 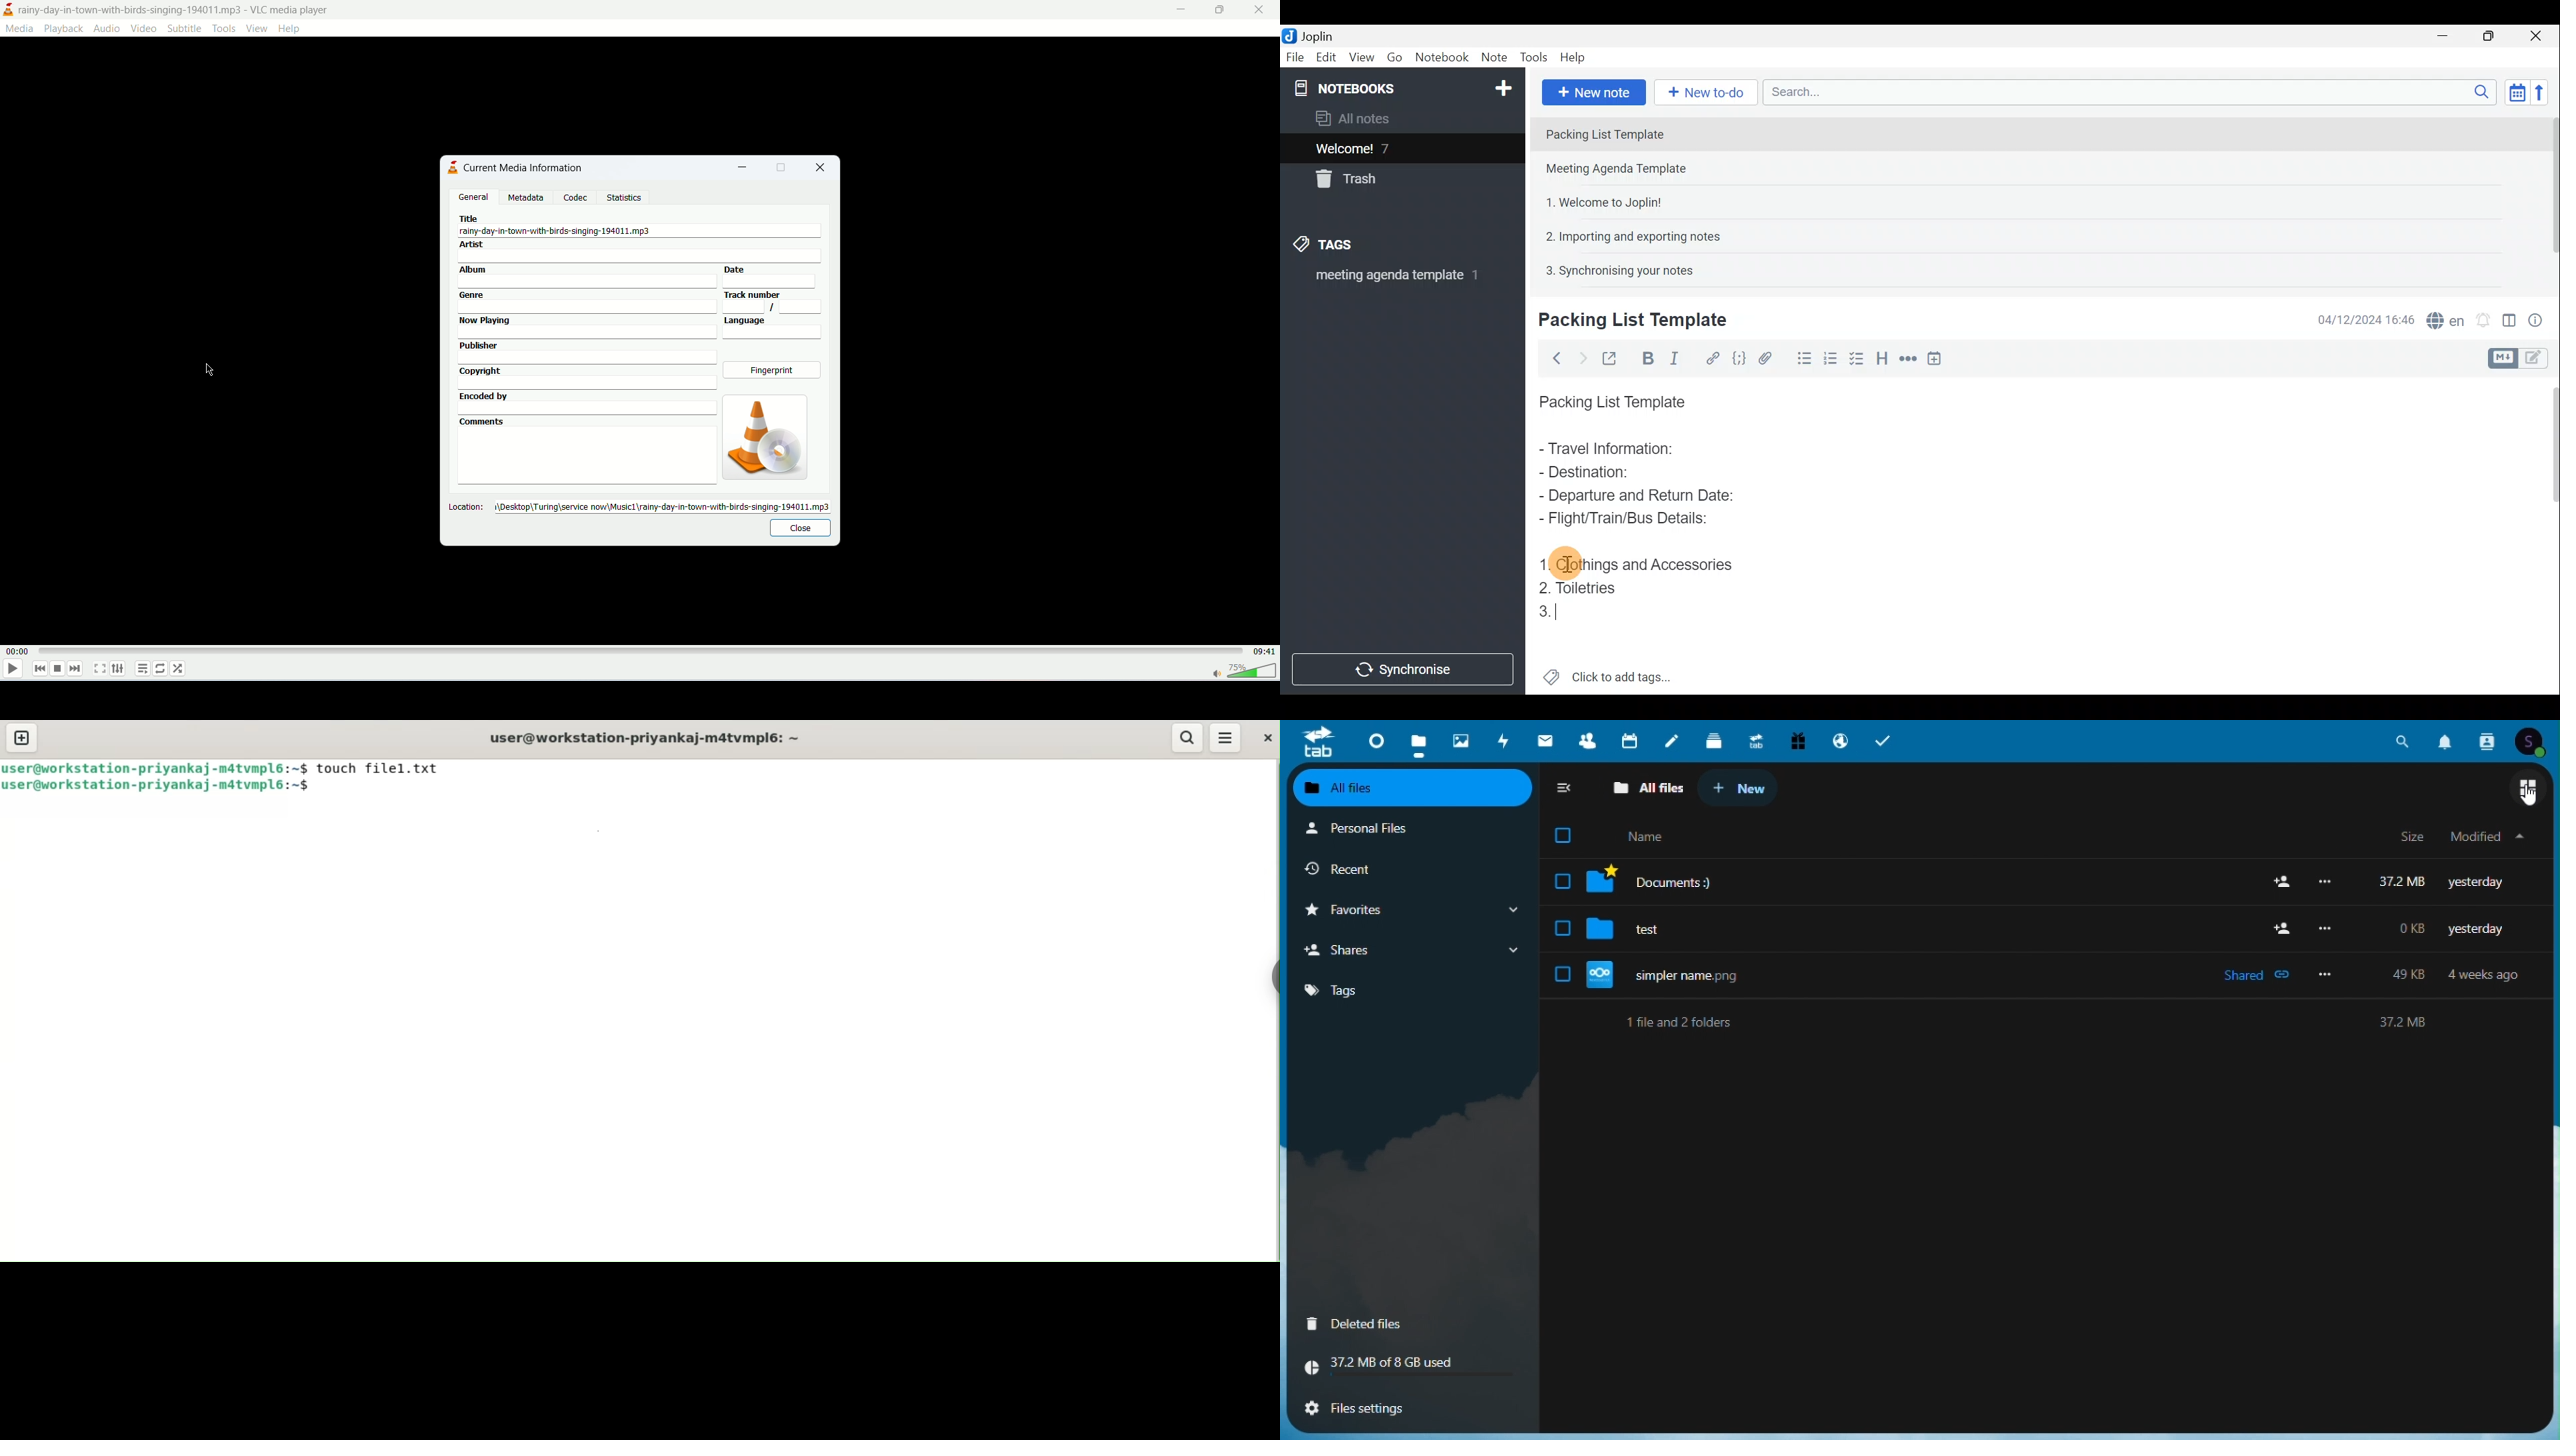 I want to click on Forward, so click(x=1580, y=357).